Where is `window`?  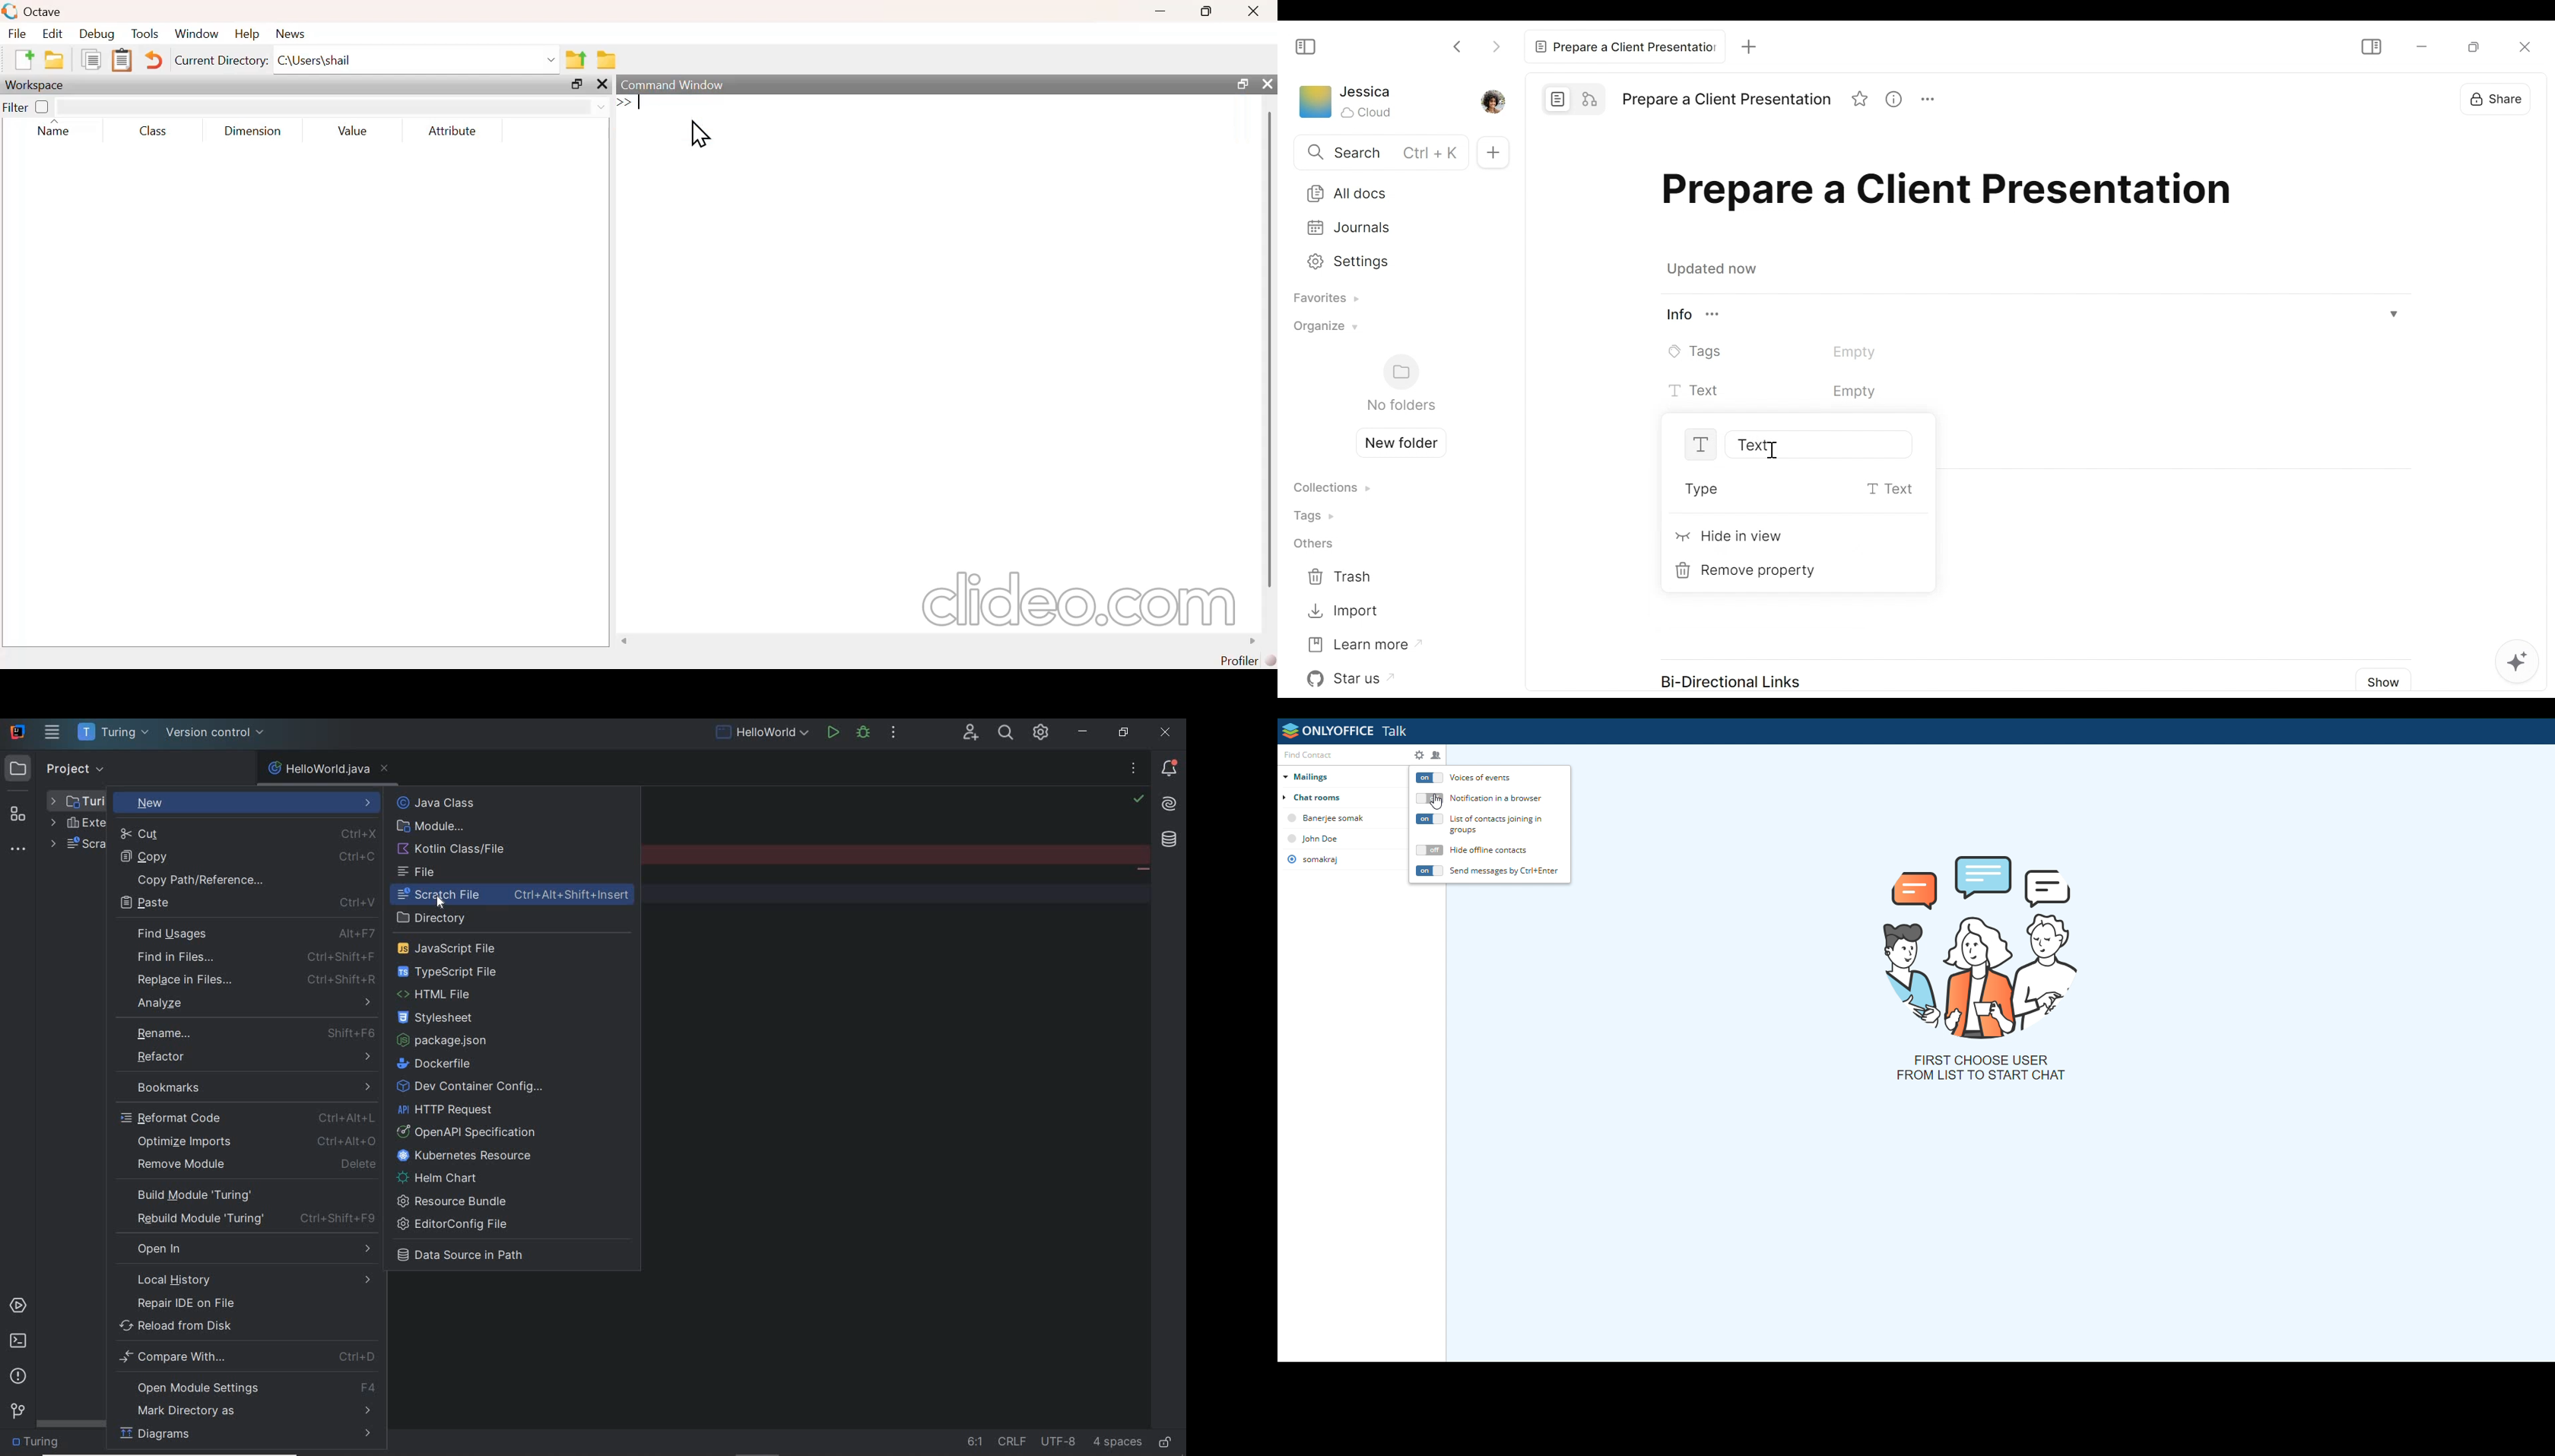
window is located at coordinates (198, 31).